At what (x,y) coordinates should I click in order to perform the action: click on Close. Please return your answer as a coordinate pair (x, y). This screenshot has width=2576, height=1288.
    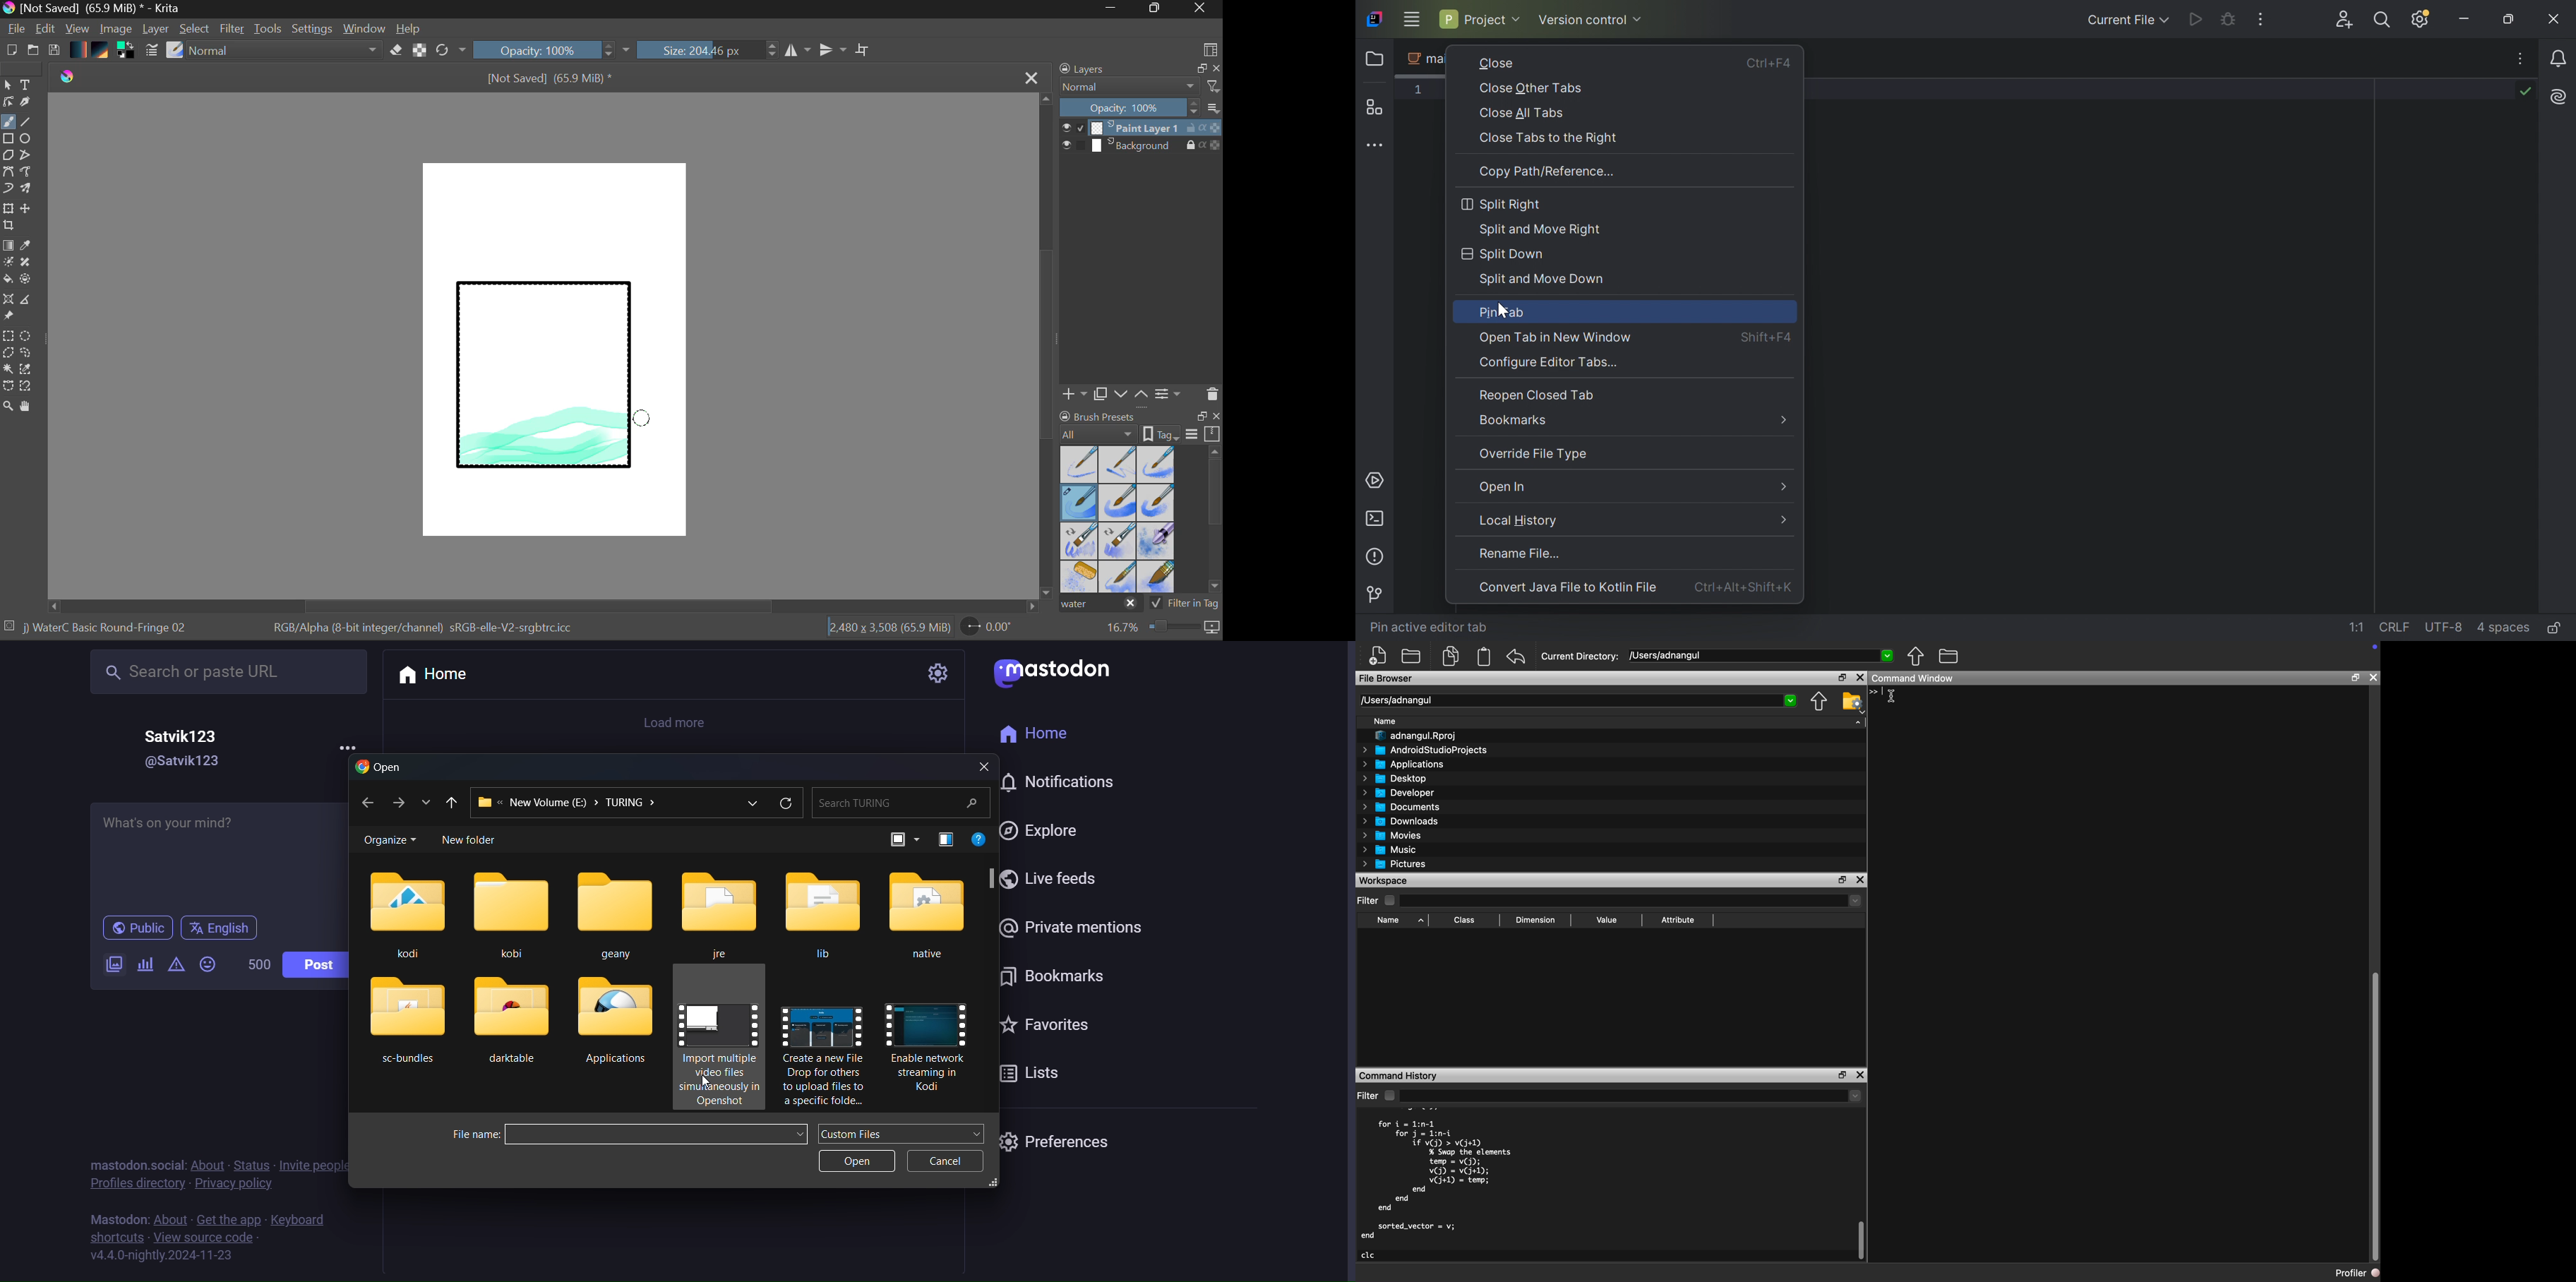
    Looking at the image, I should click on (1202, 9).